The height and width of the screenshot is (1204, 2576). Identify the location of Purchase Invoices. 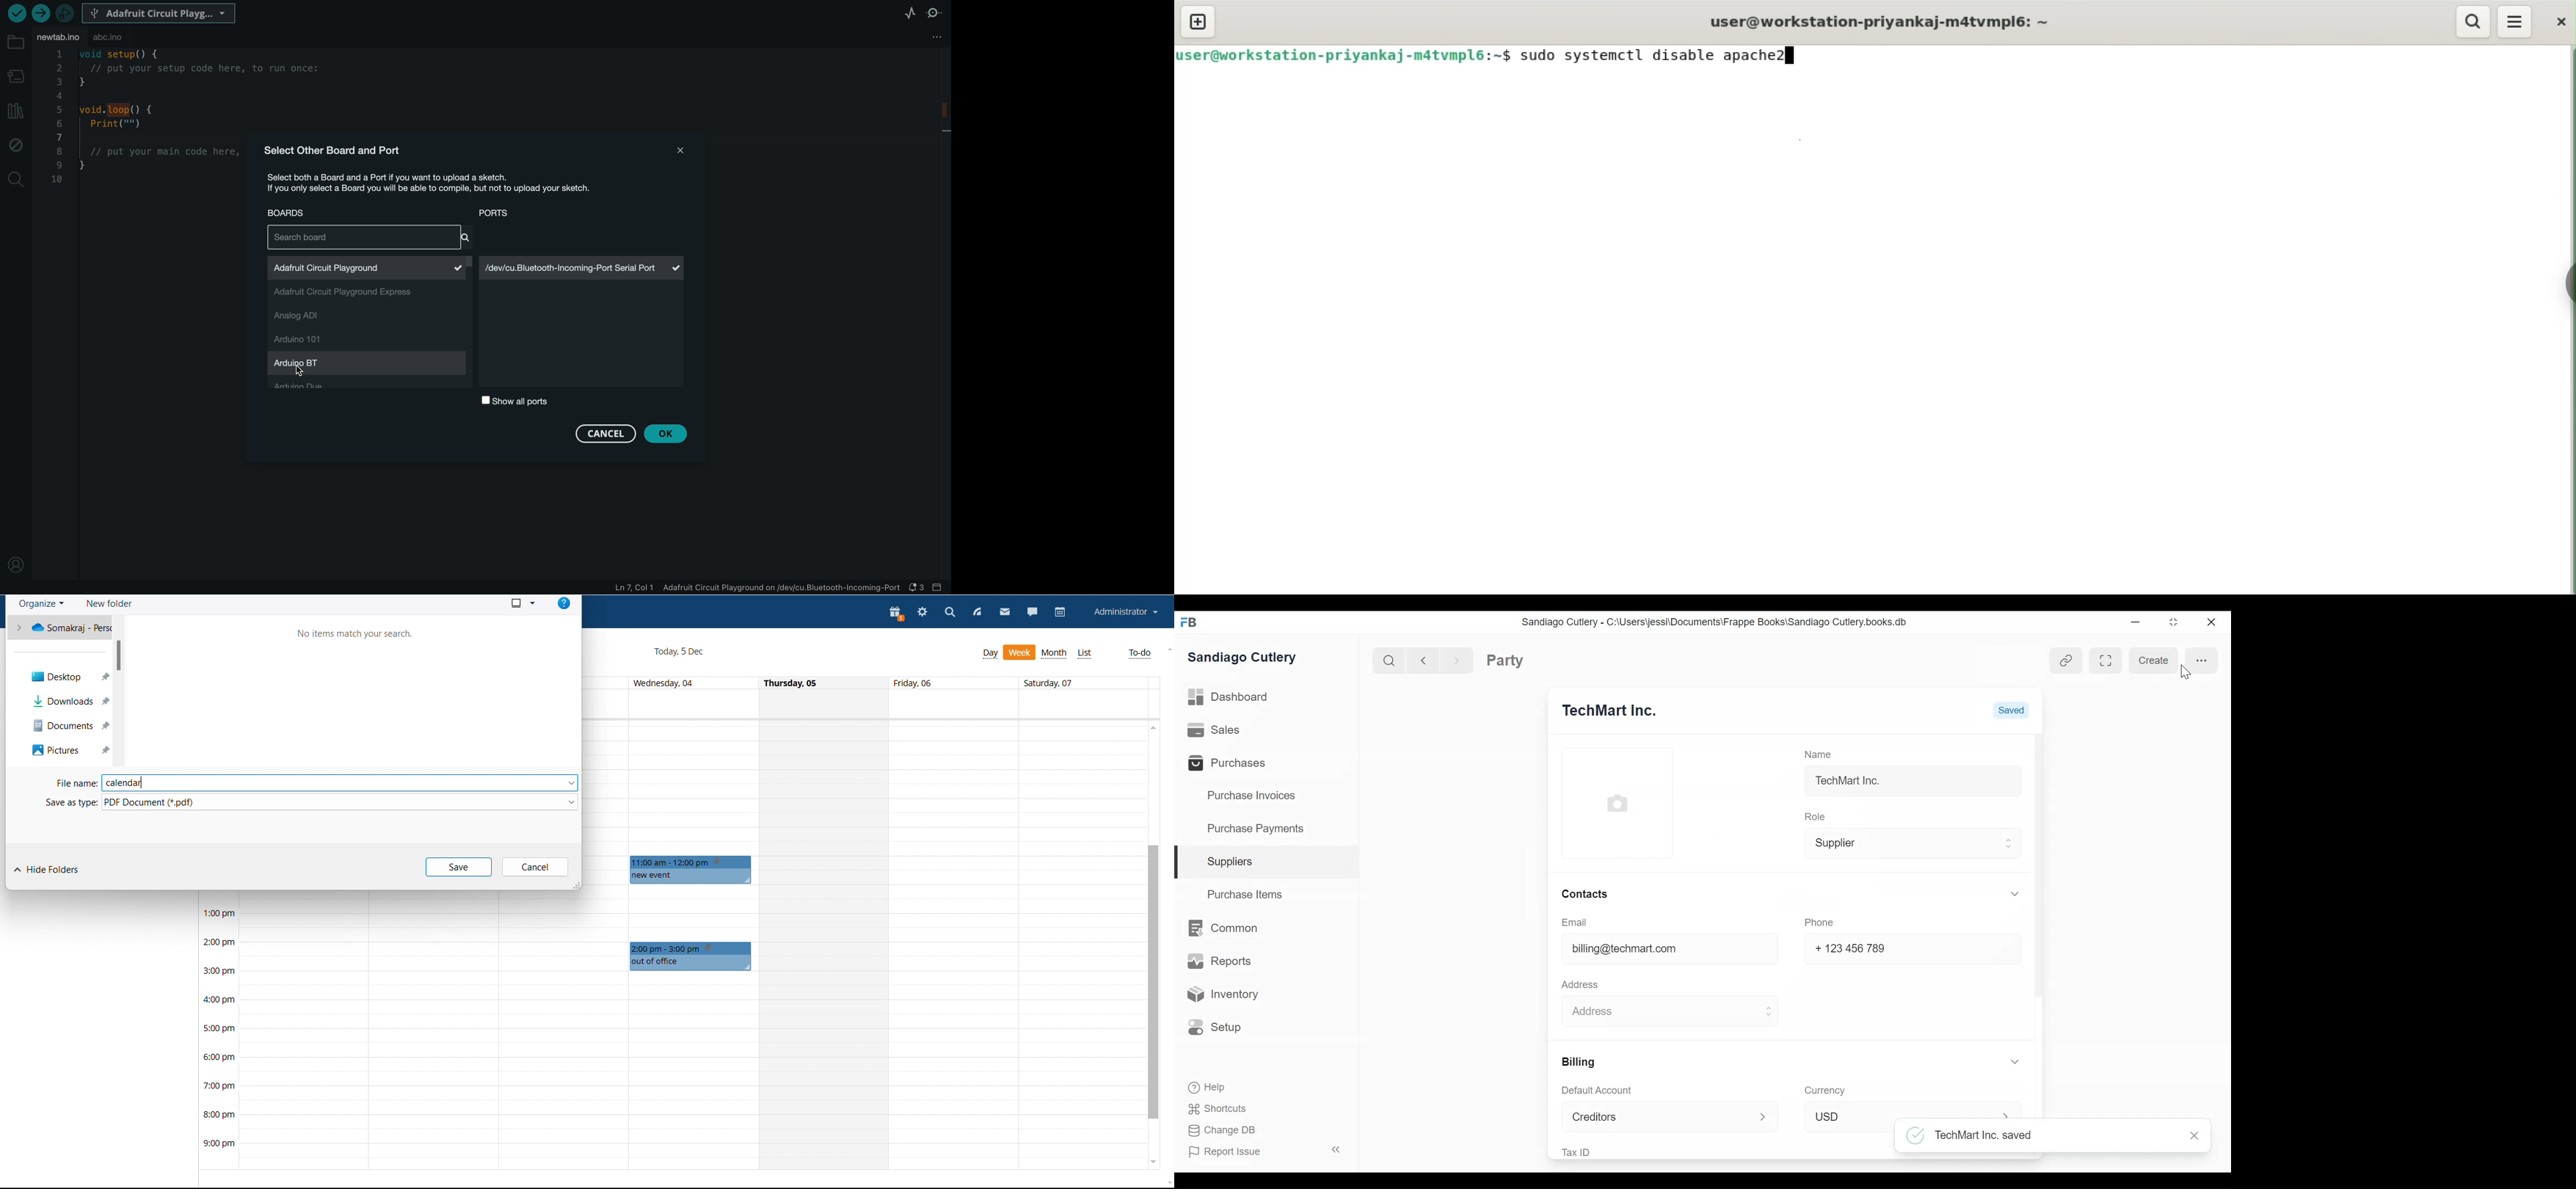
(1254, 797).